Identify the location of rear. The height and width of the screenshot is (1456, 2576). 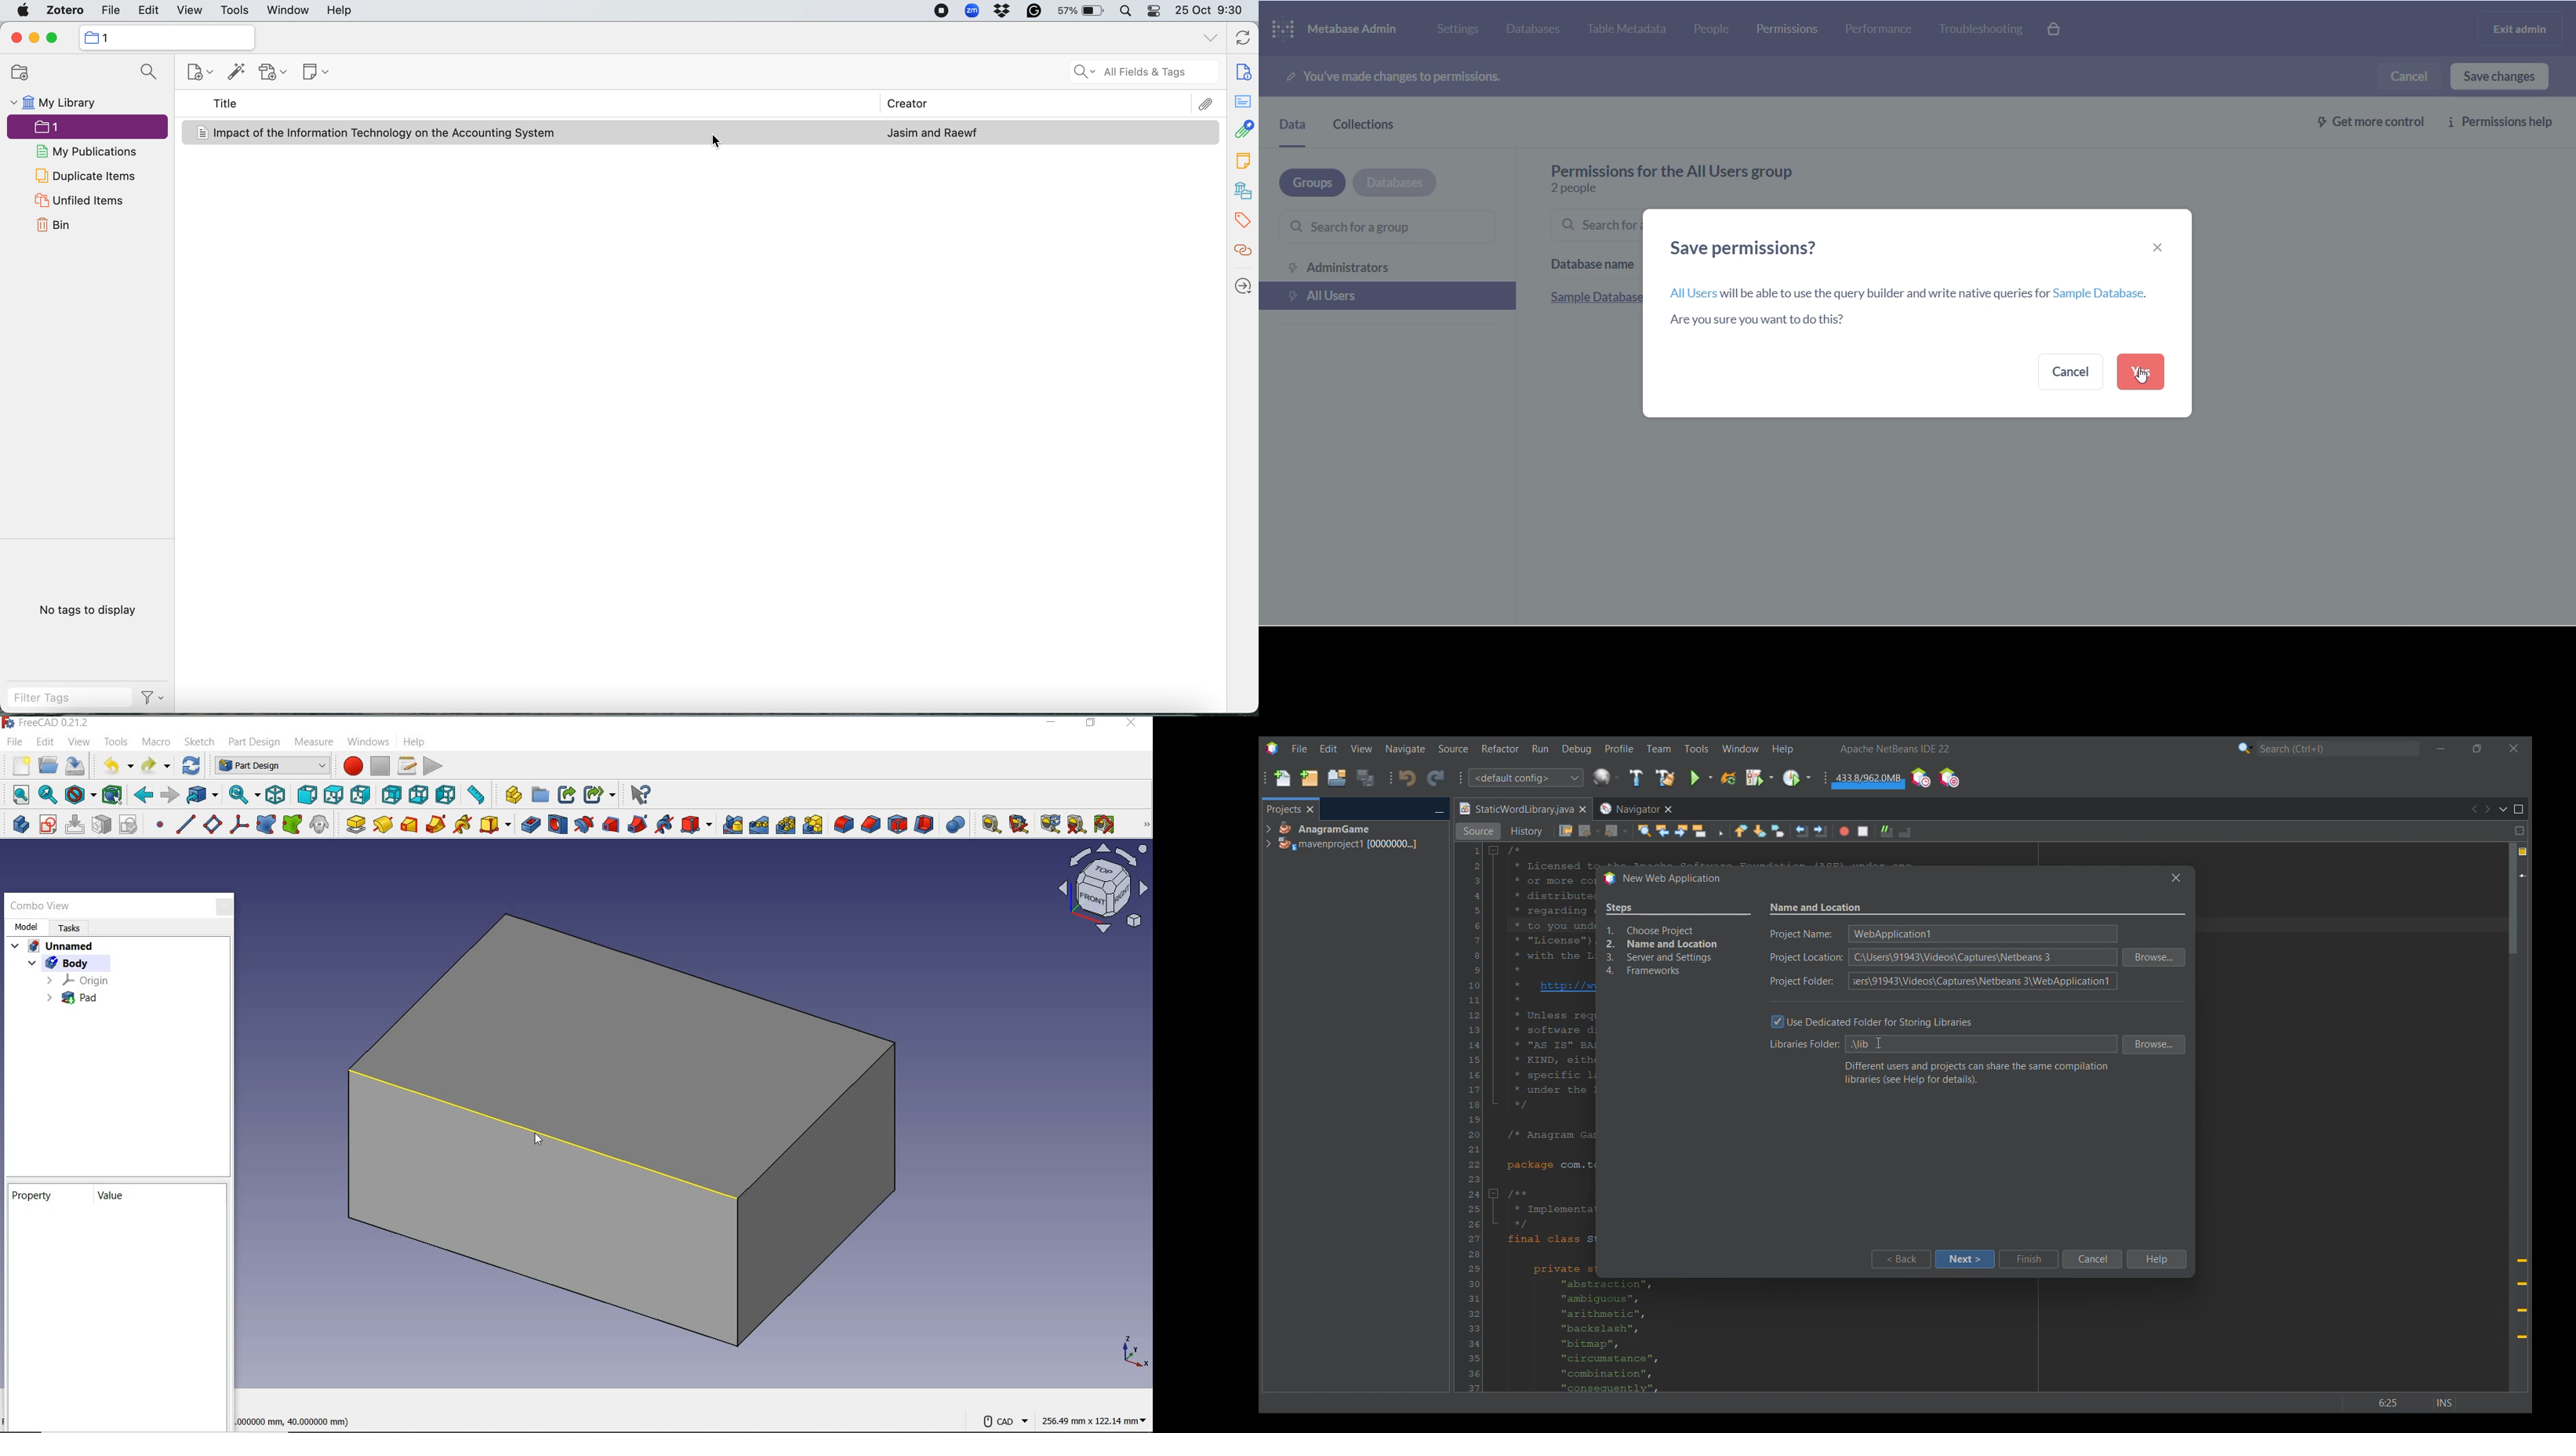
(392, 794).